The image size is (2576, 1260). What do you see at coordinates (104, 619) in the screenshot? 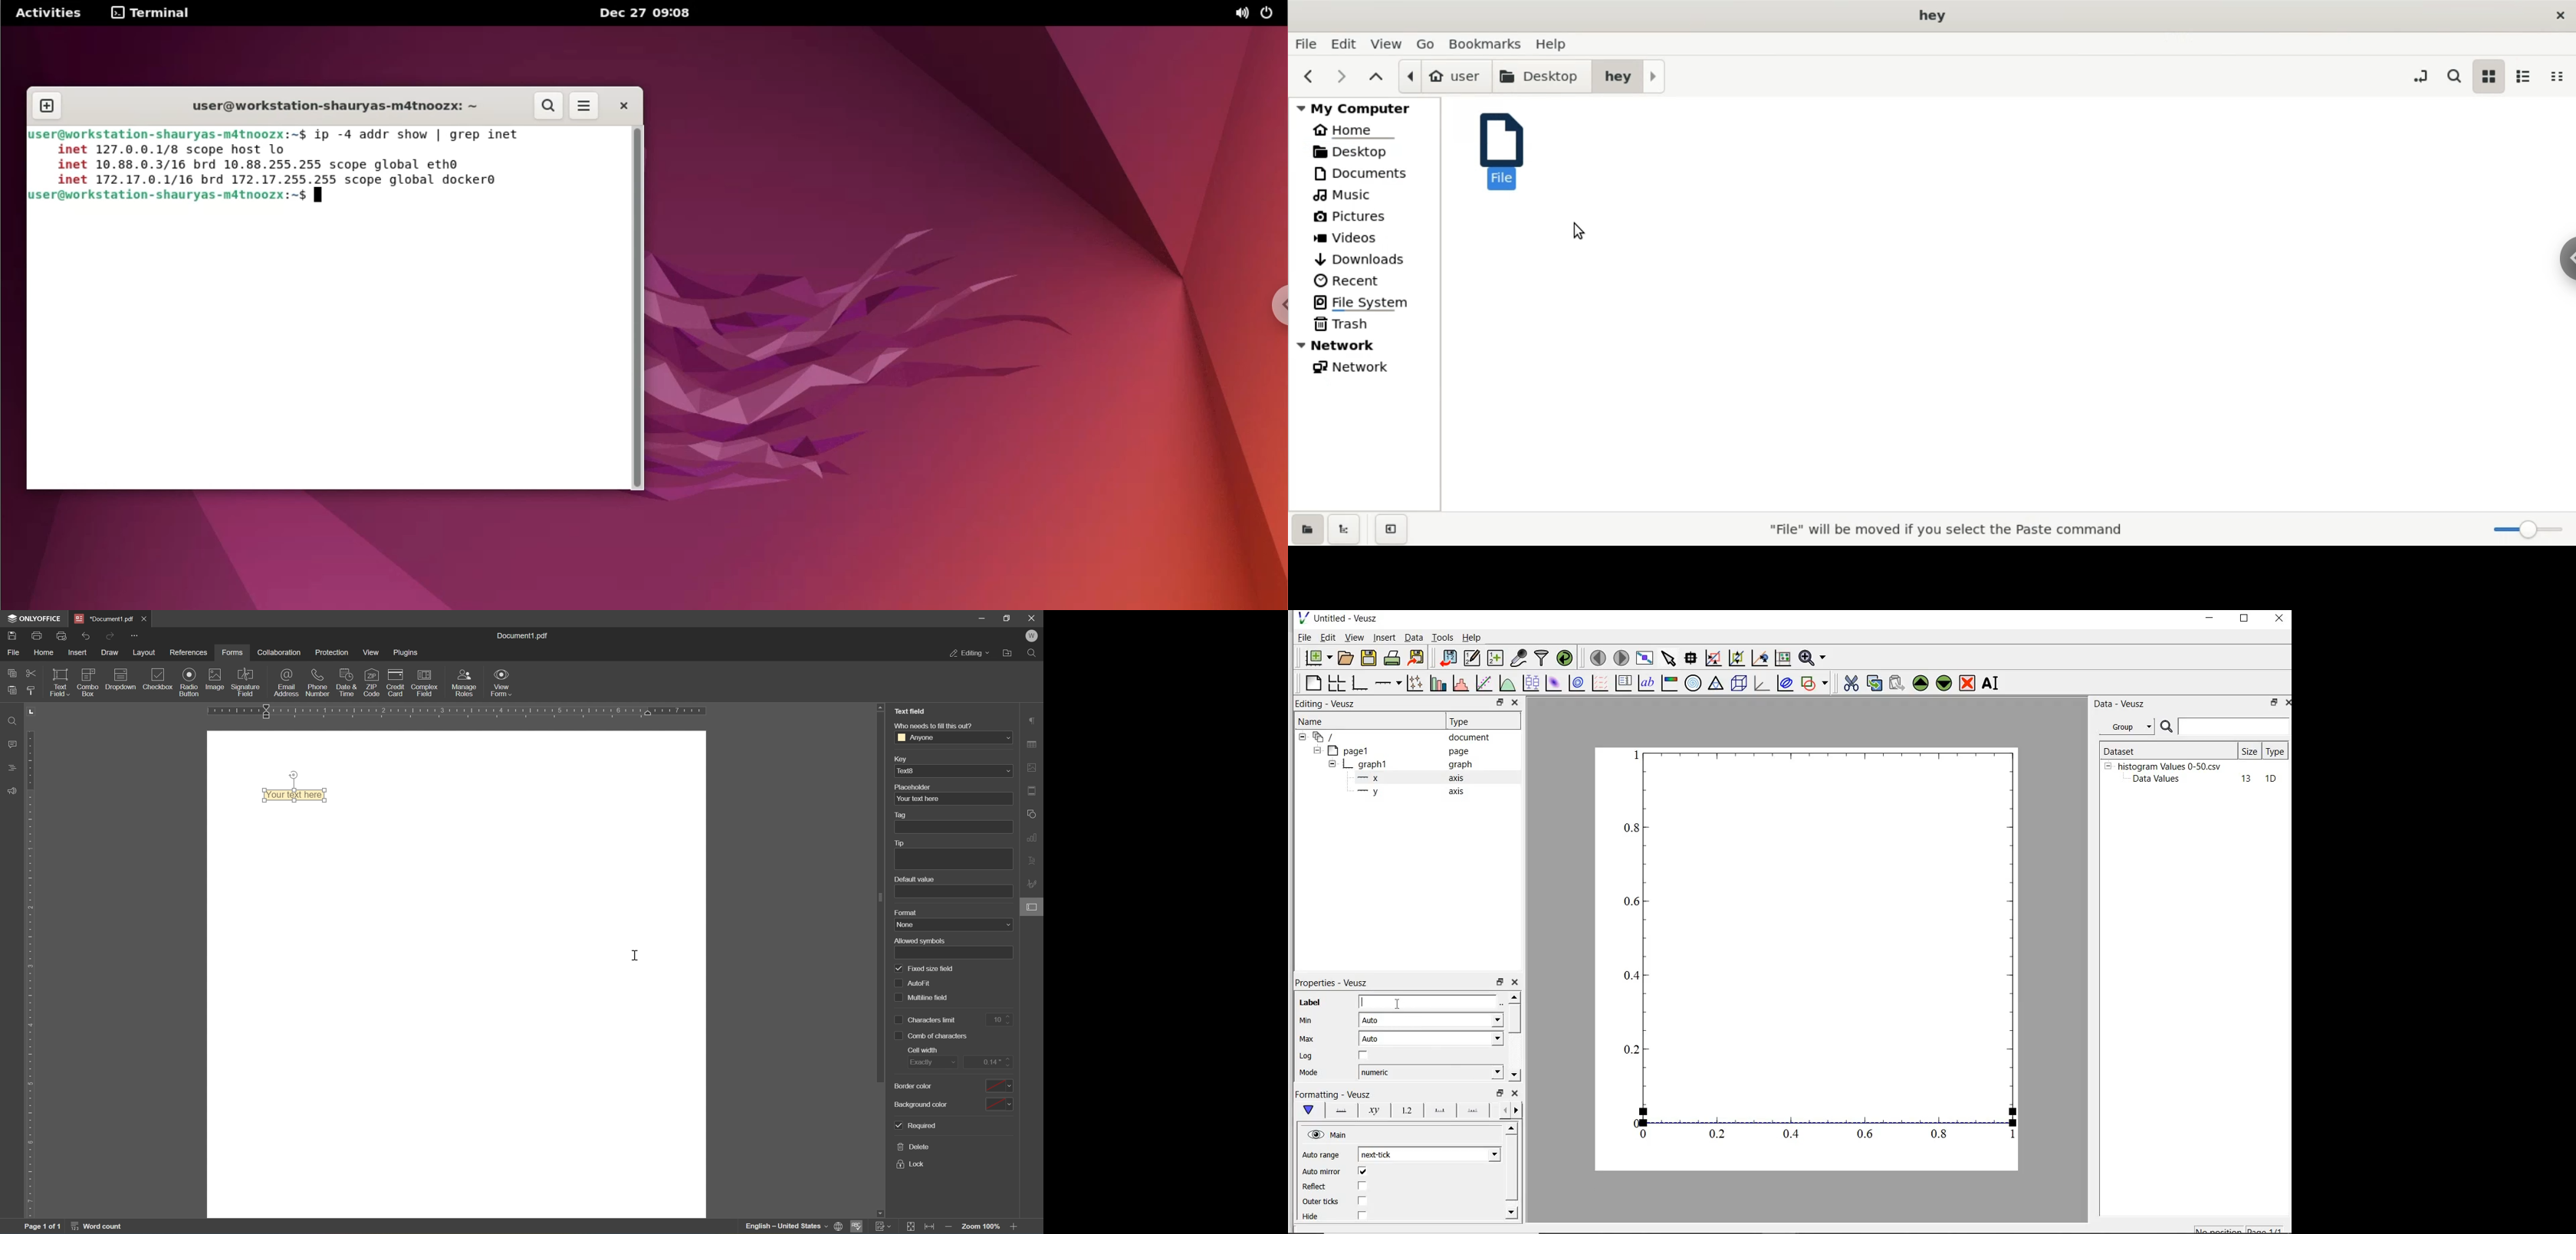
I see `doxument1.pdf` at bounding box center [104, 619].